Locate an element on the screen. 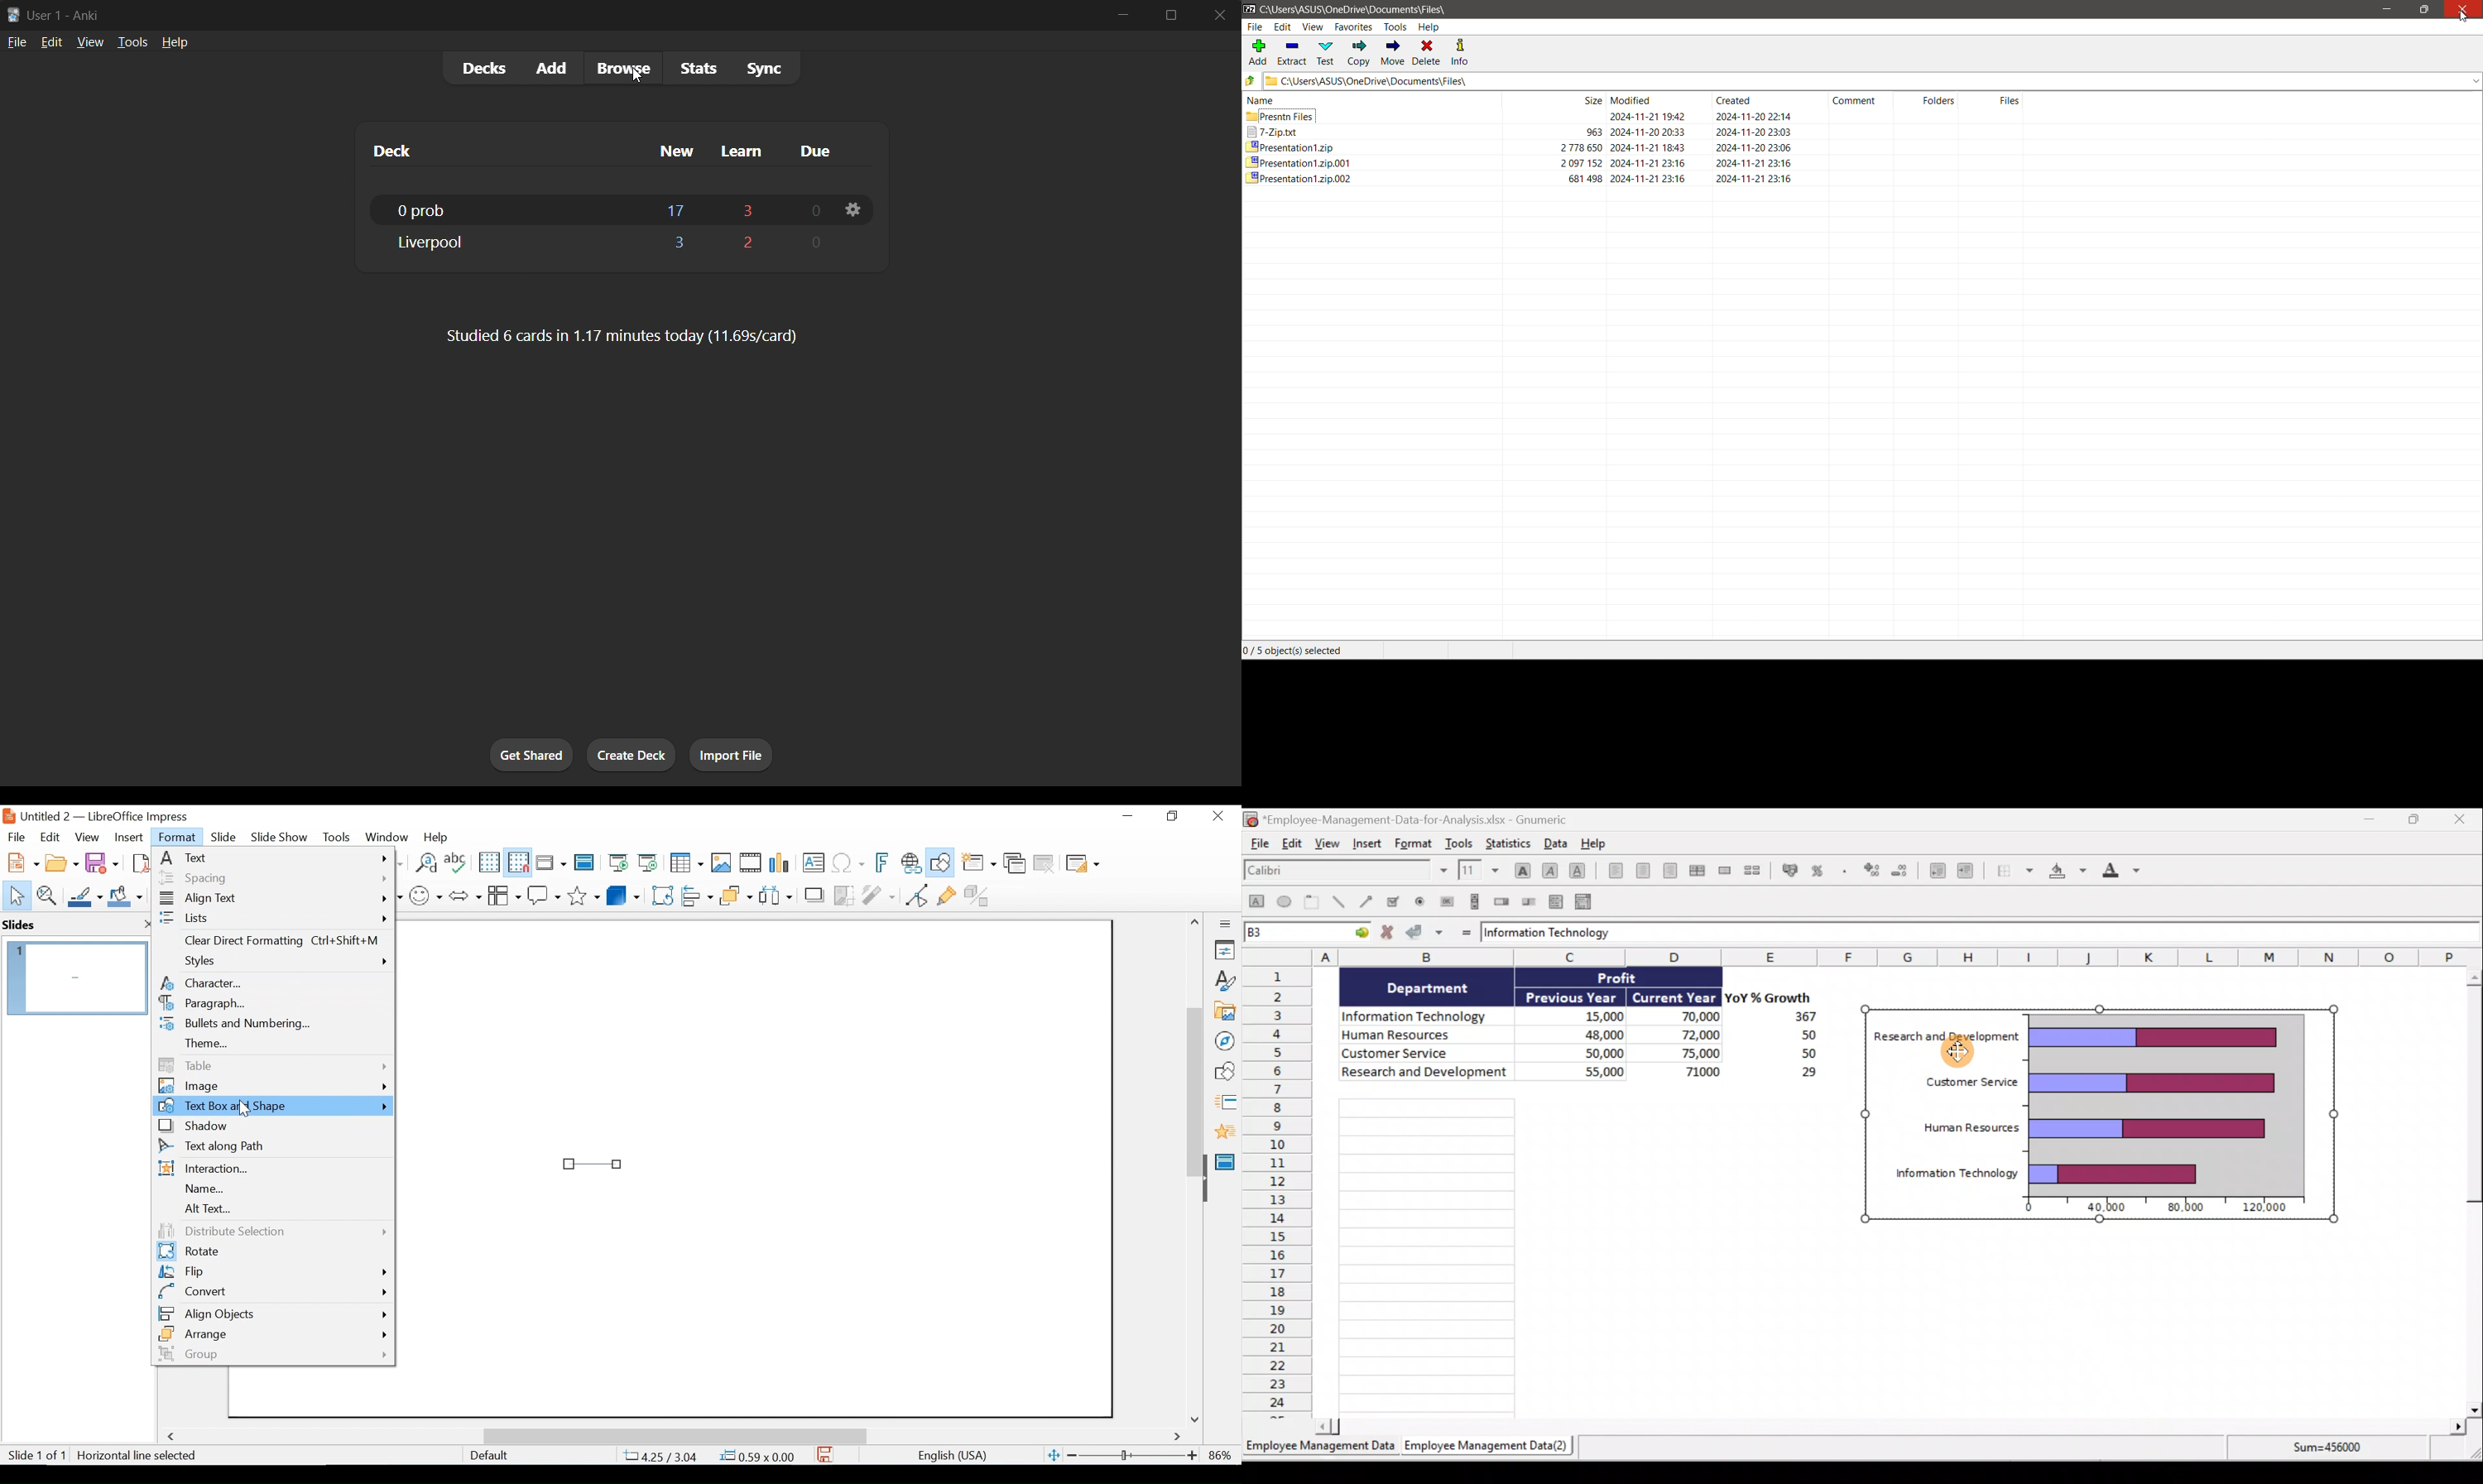 This screenshot has width=2492, height=1484. Line Color is located at coordinates (83, 896).